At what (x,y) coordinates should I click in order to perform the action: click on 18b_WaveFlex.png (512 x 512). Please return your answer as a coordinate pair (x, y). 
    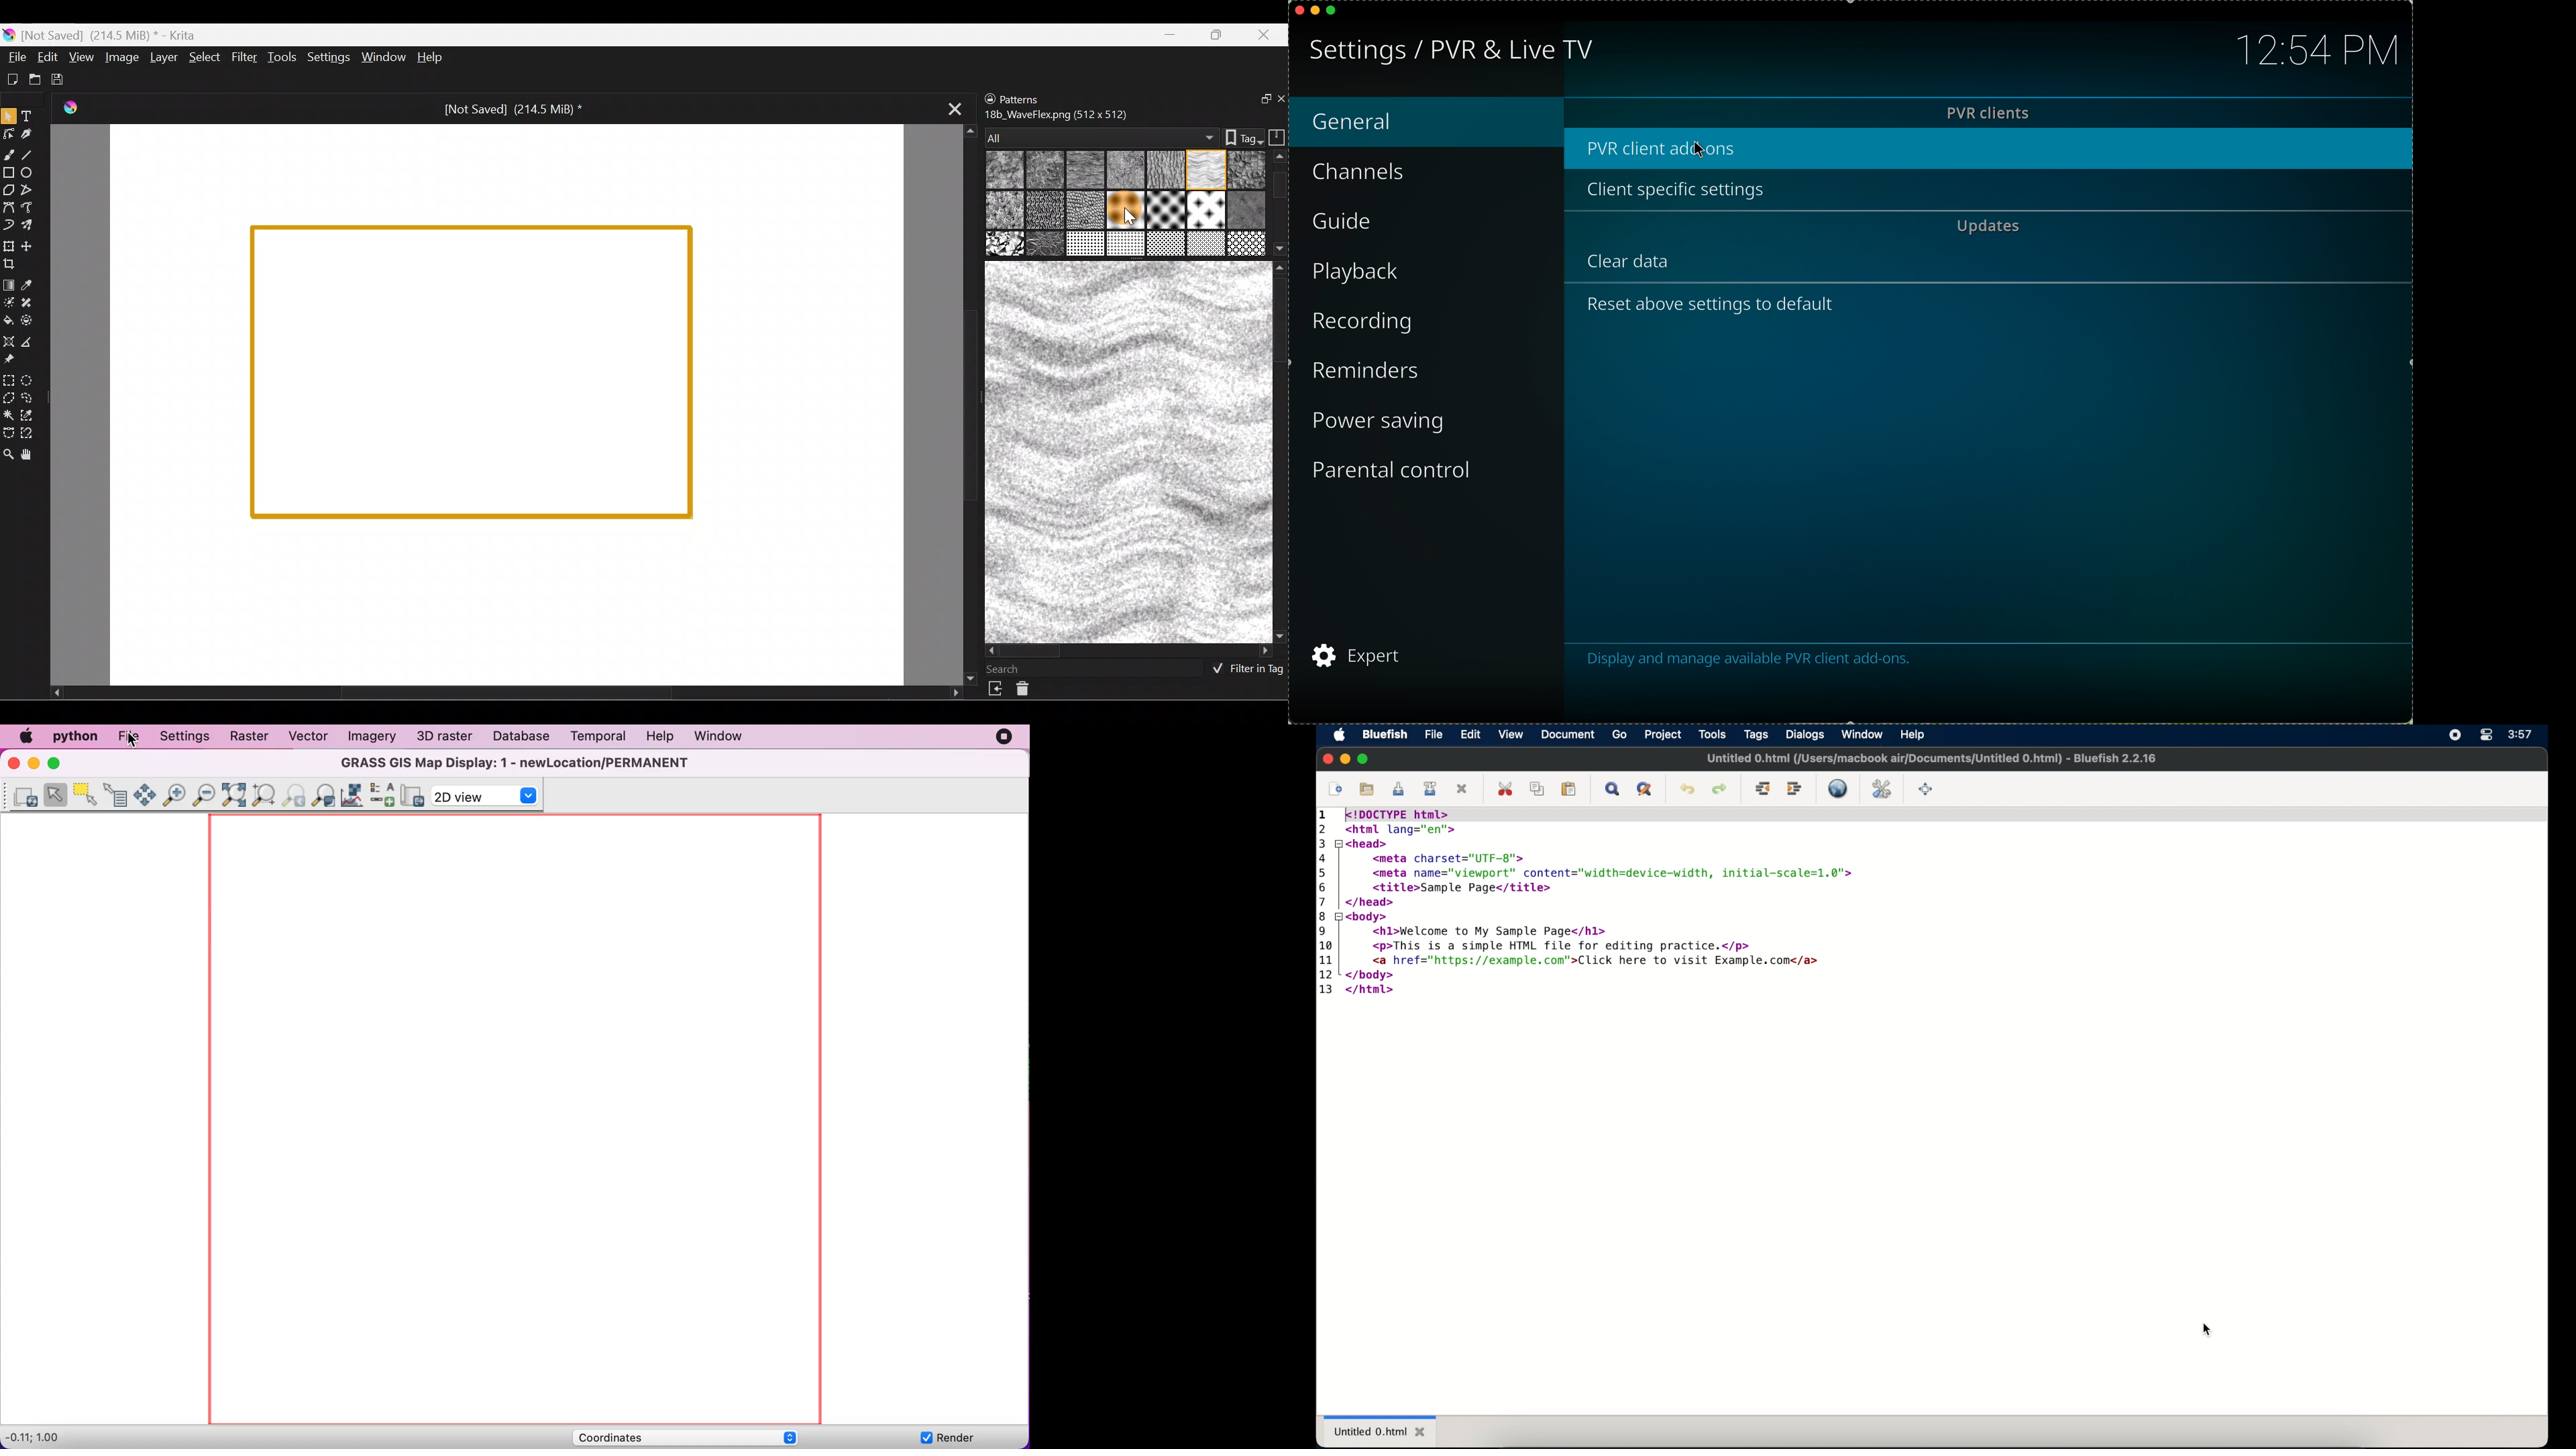
    Looking at the image, I should click on (1059, 115).